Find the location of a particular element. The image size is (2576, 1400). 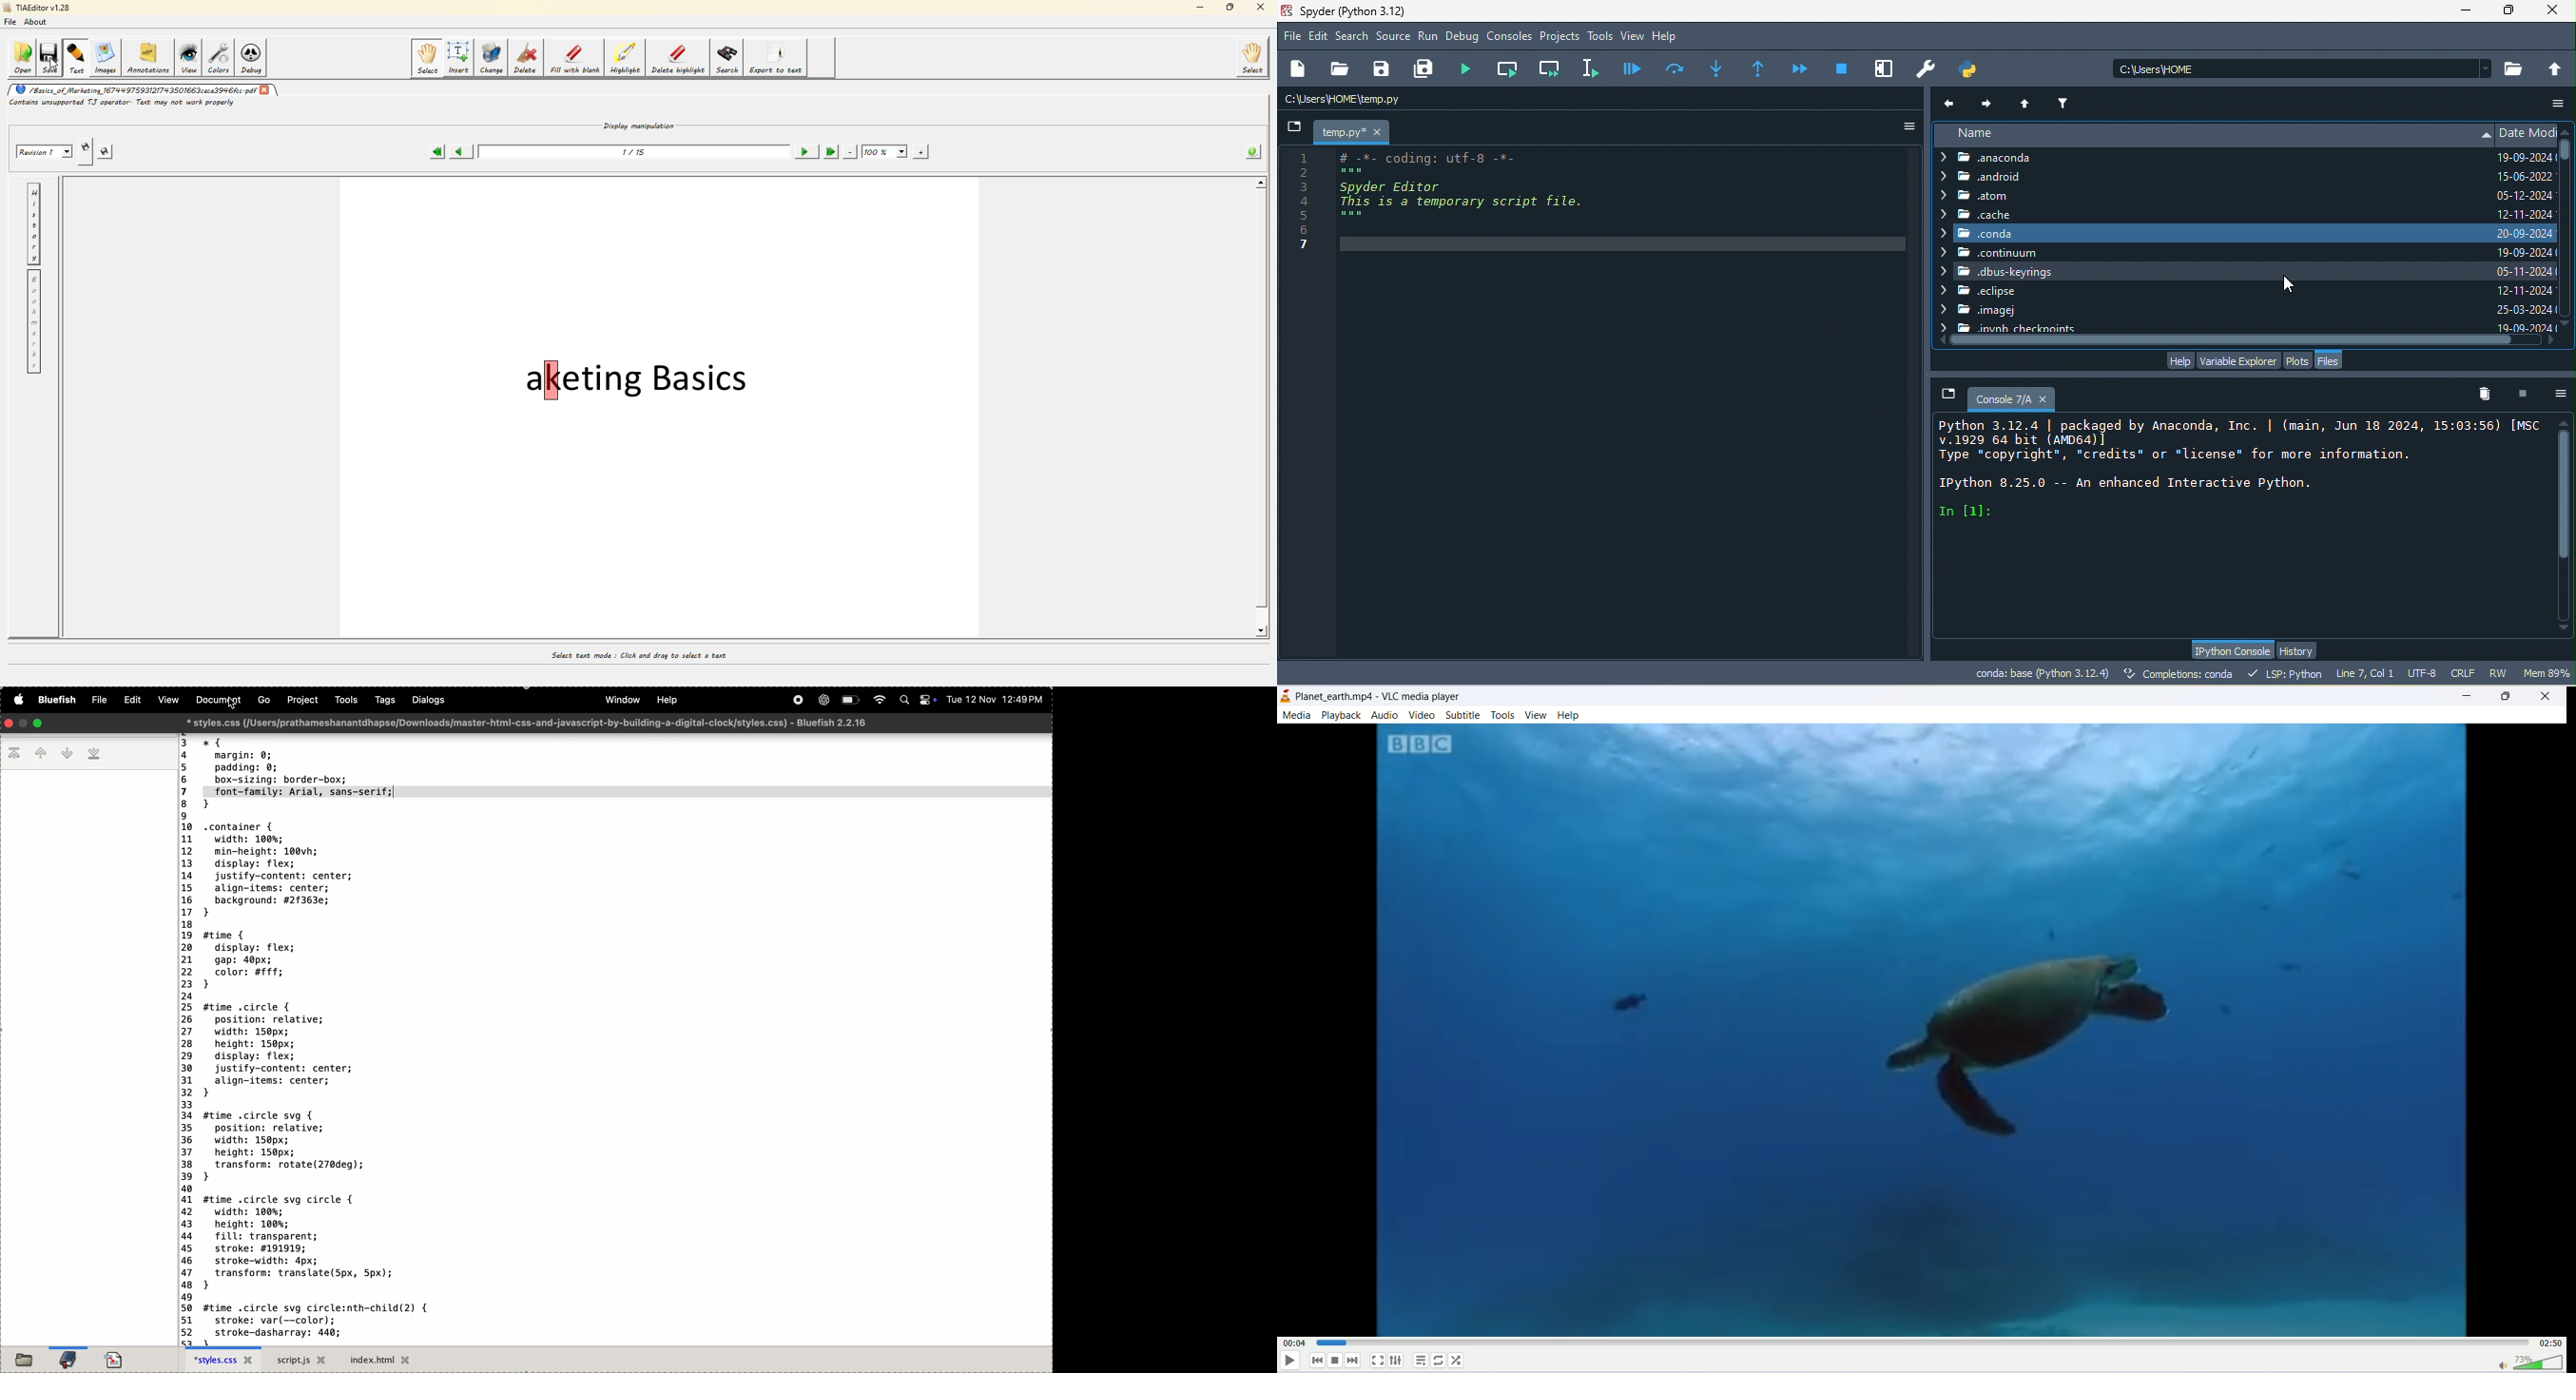

maximize is located at coordinates (2510, 10).